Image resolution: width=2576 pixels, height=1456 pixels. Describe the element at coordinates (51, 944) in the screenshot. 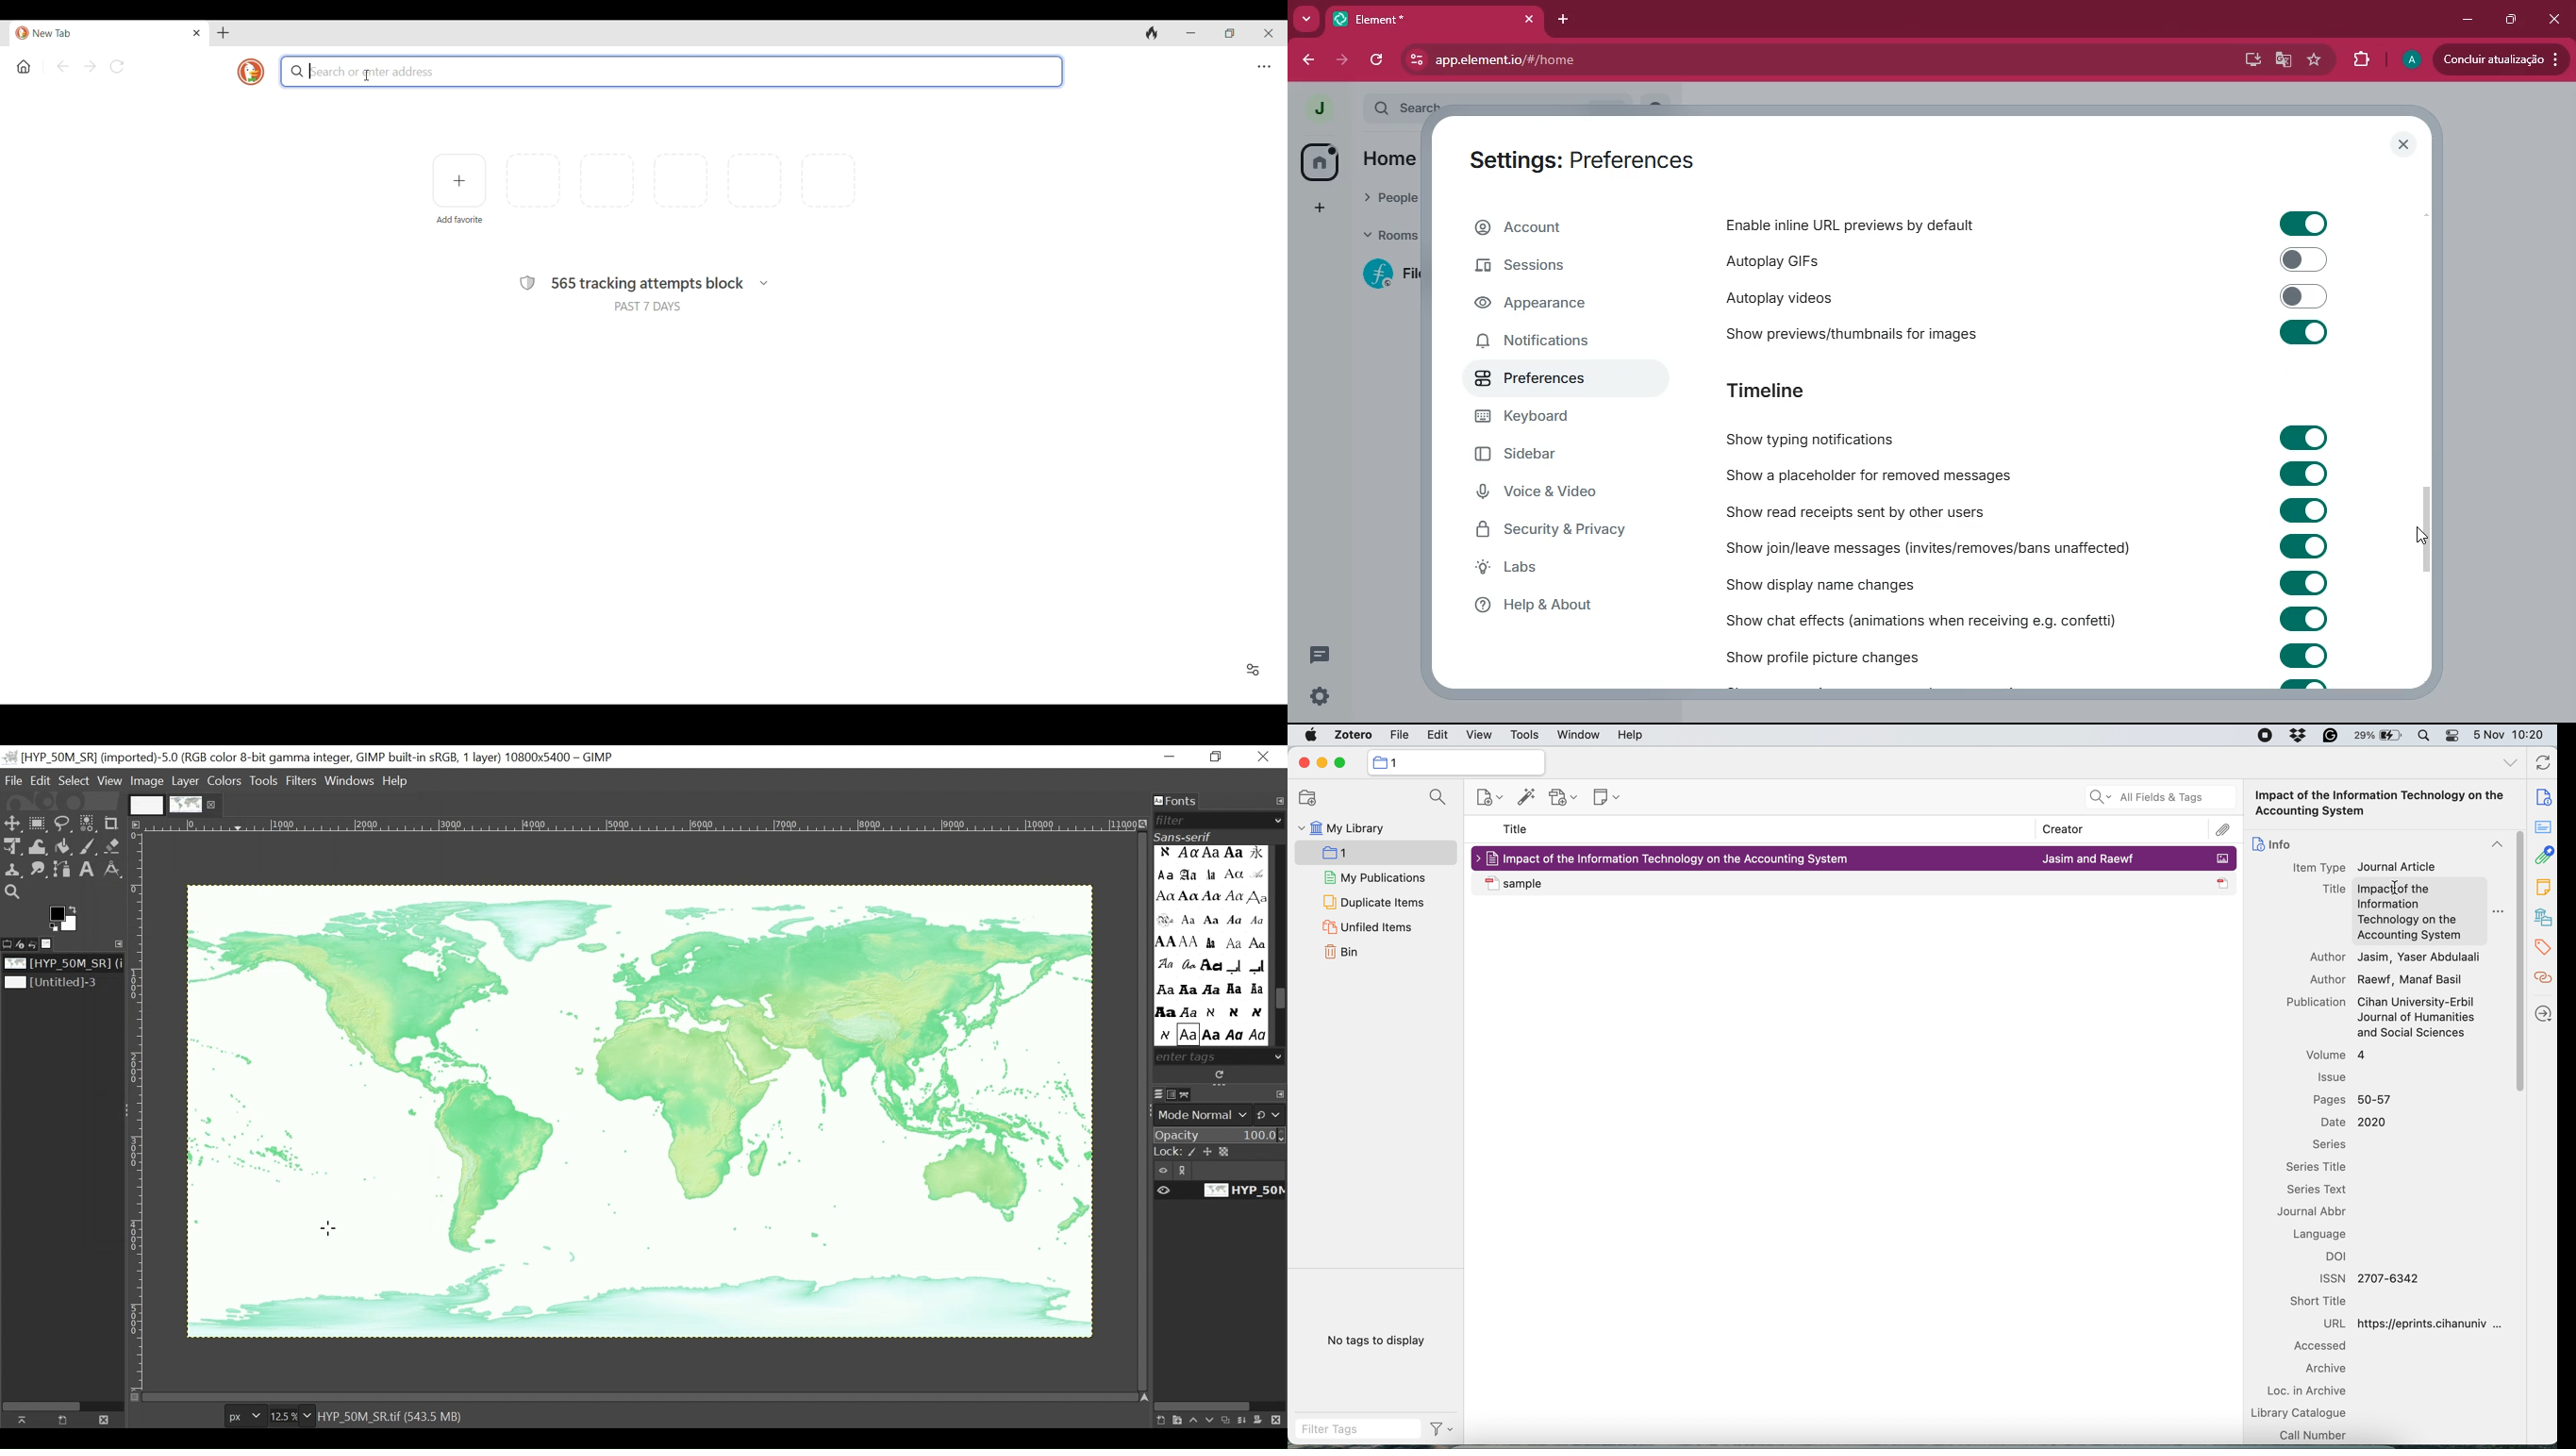

I see `Image` at that location.